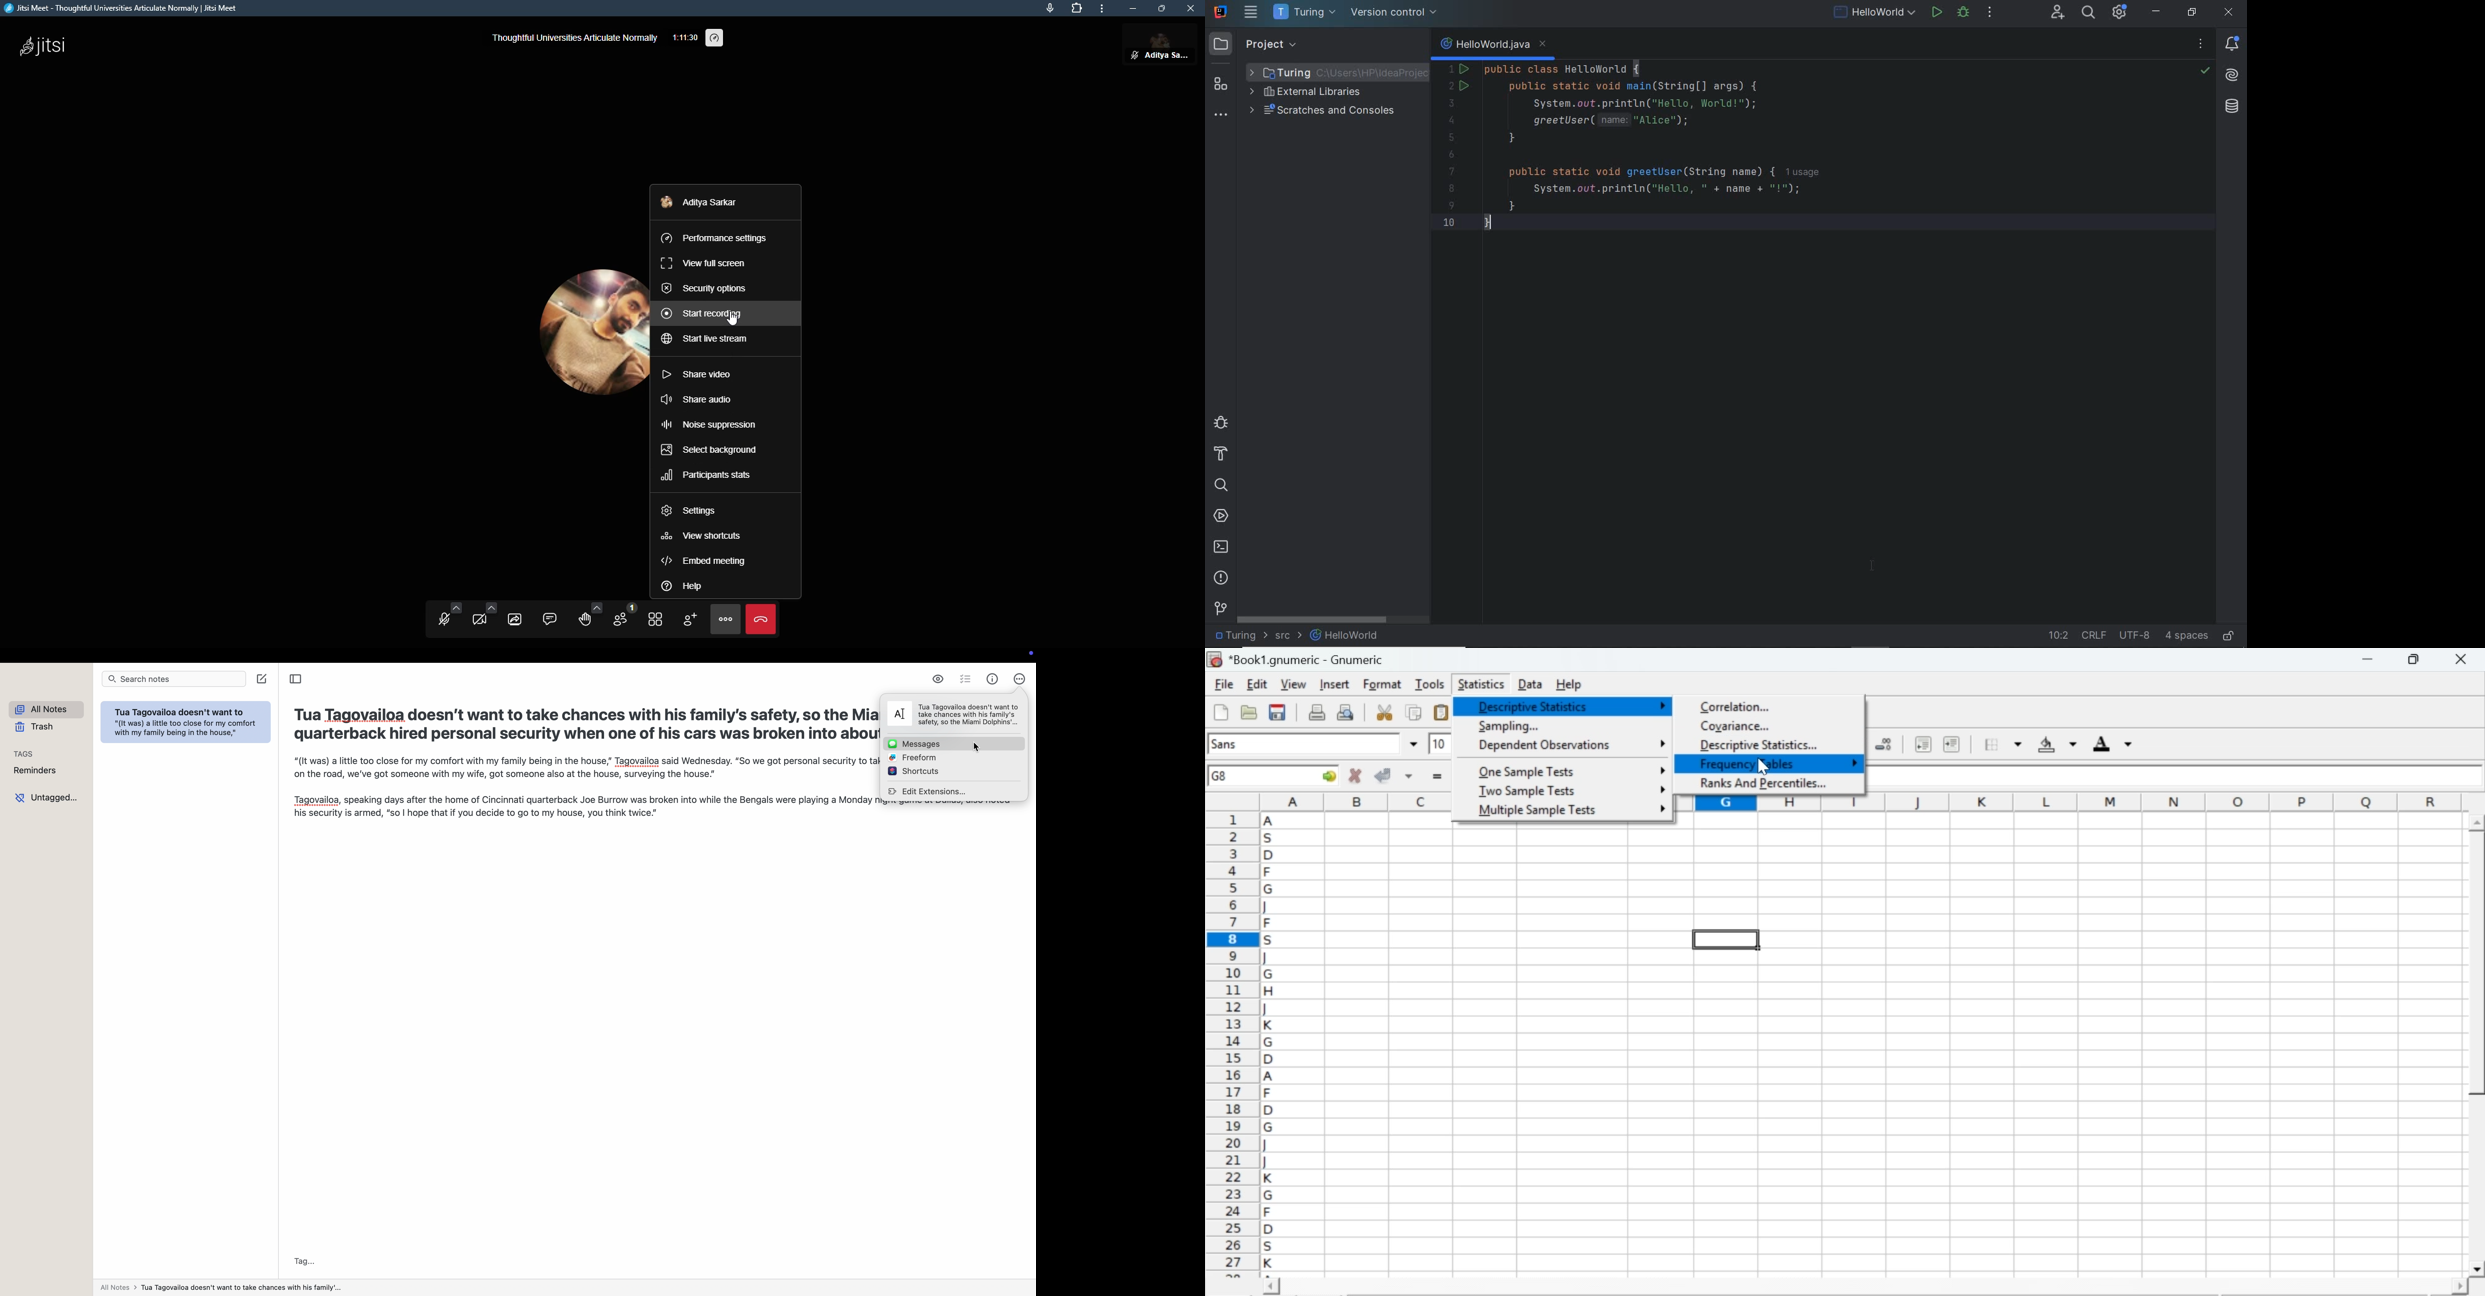  What do you see at coordinates (482, 622) in the screenshot?
I see `start camera` at bounding box center [482, 622].